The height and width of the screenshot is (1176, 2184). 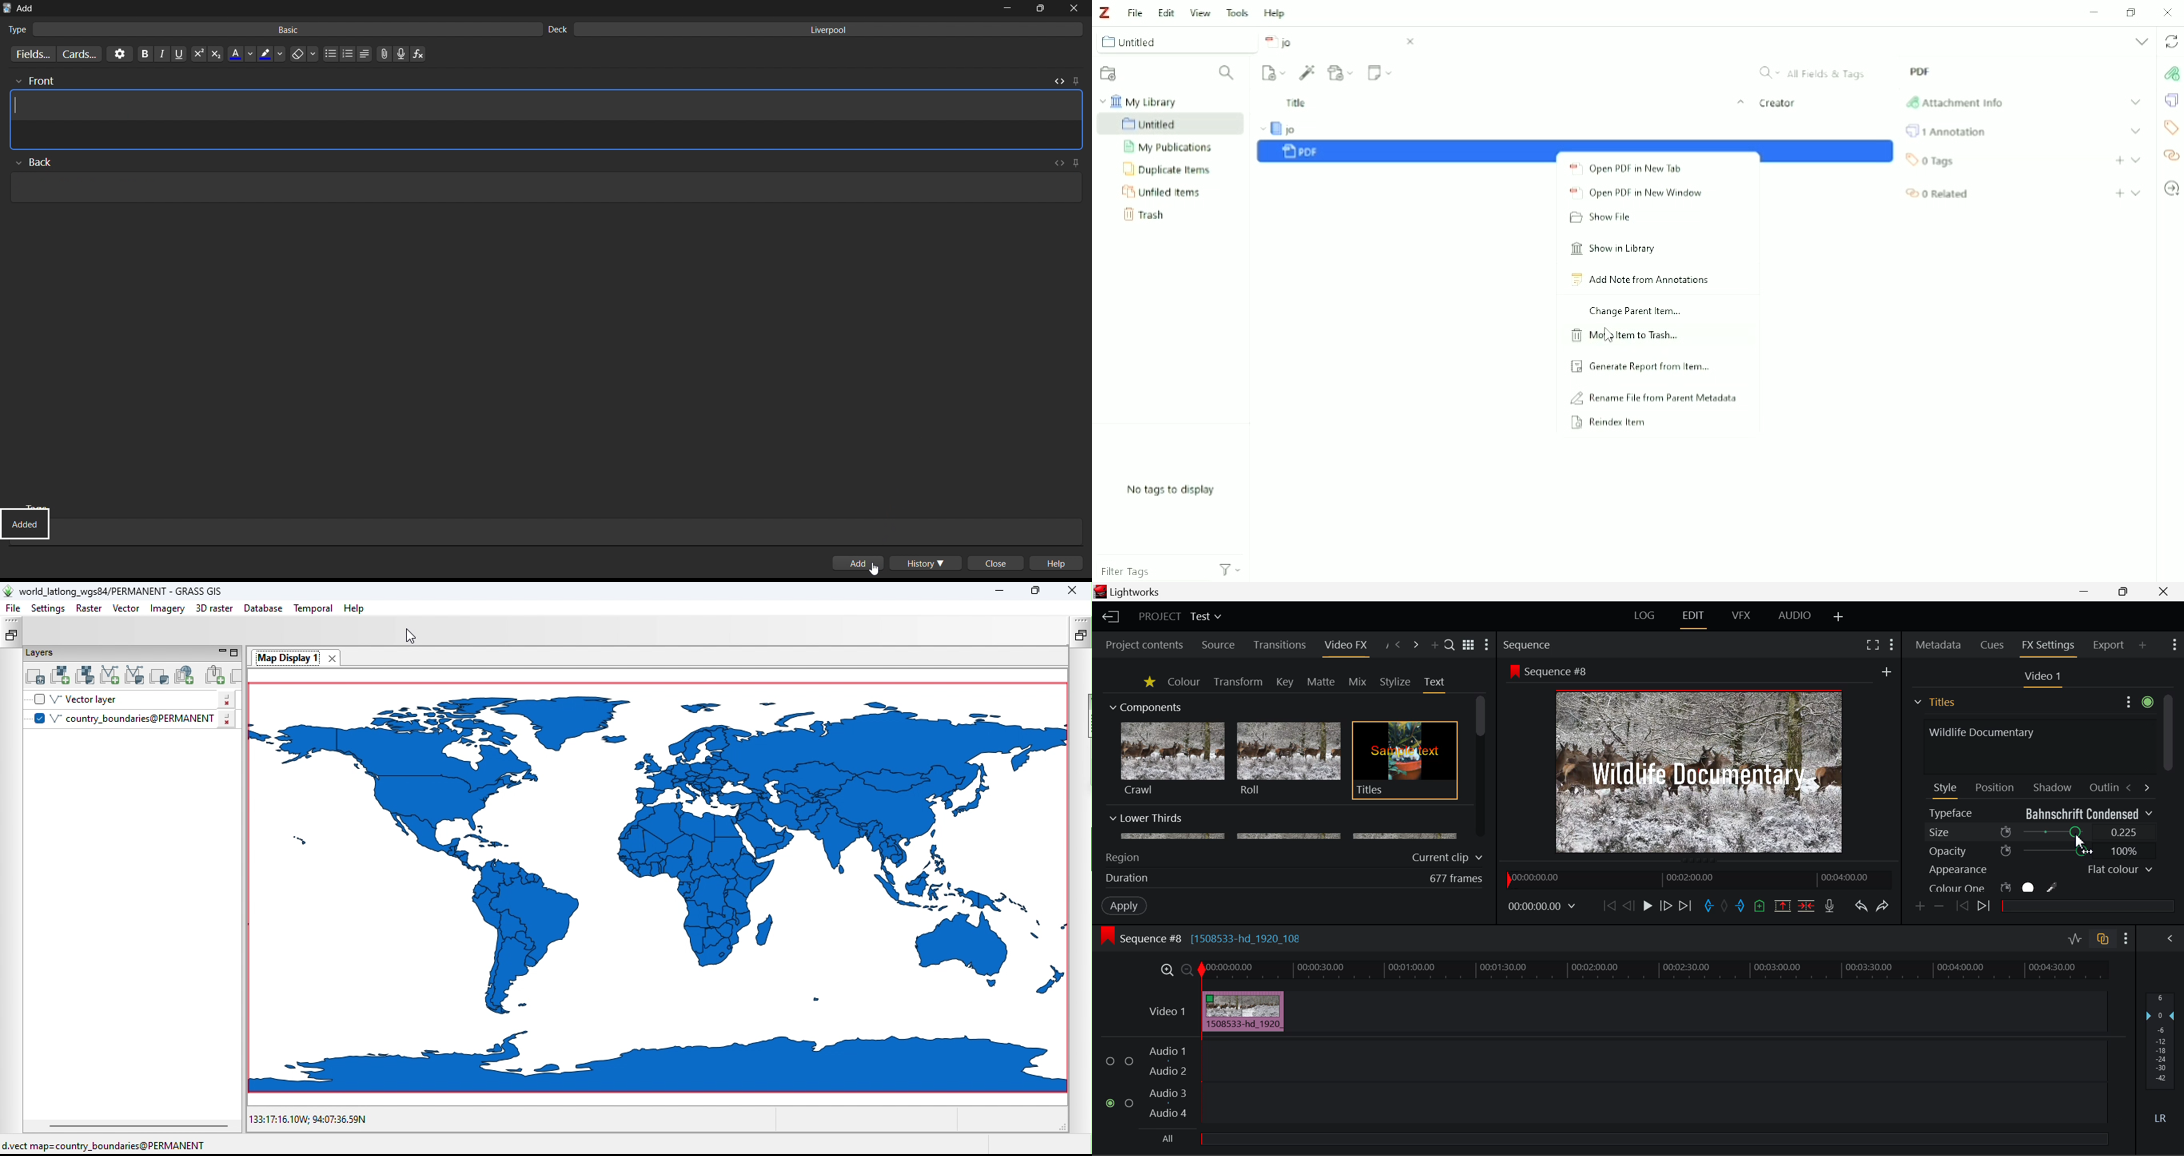 What do you see at coordinates (2169, 128) in the screenshot?
I see `Tags` at bounding box center [2169, 128].